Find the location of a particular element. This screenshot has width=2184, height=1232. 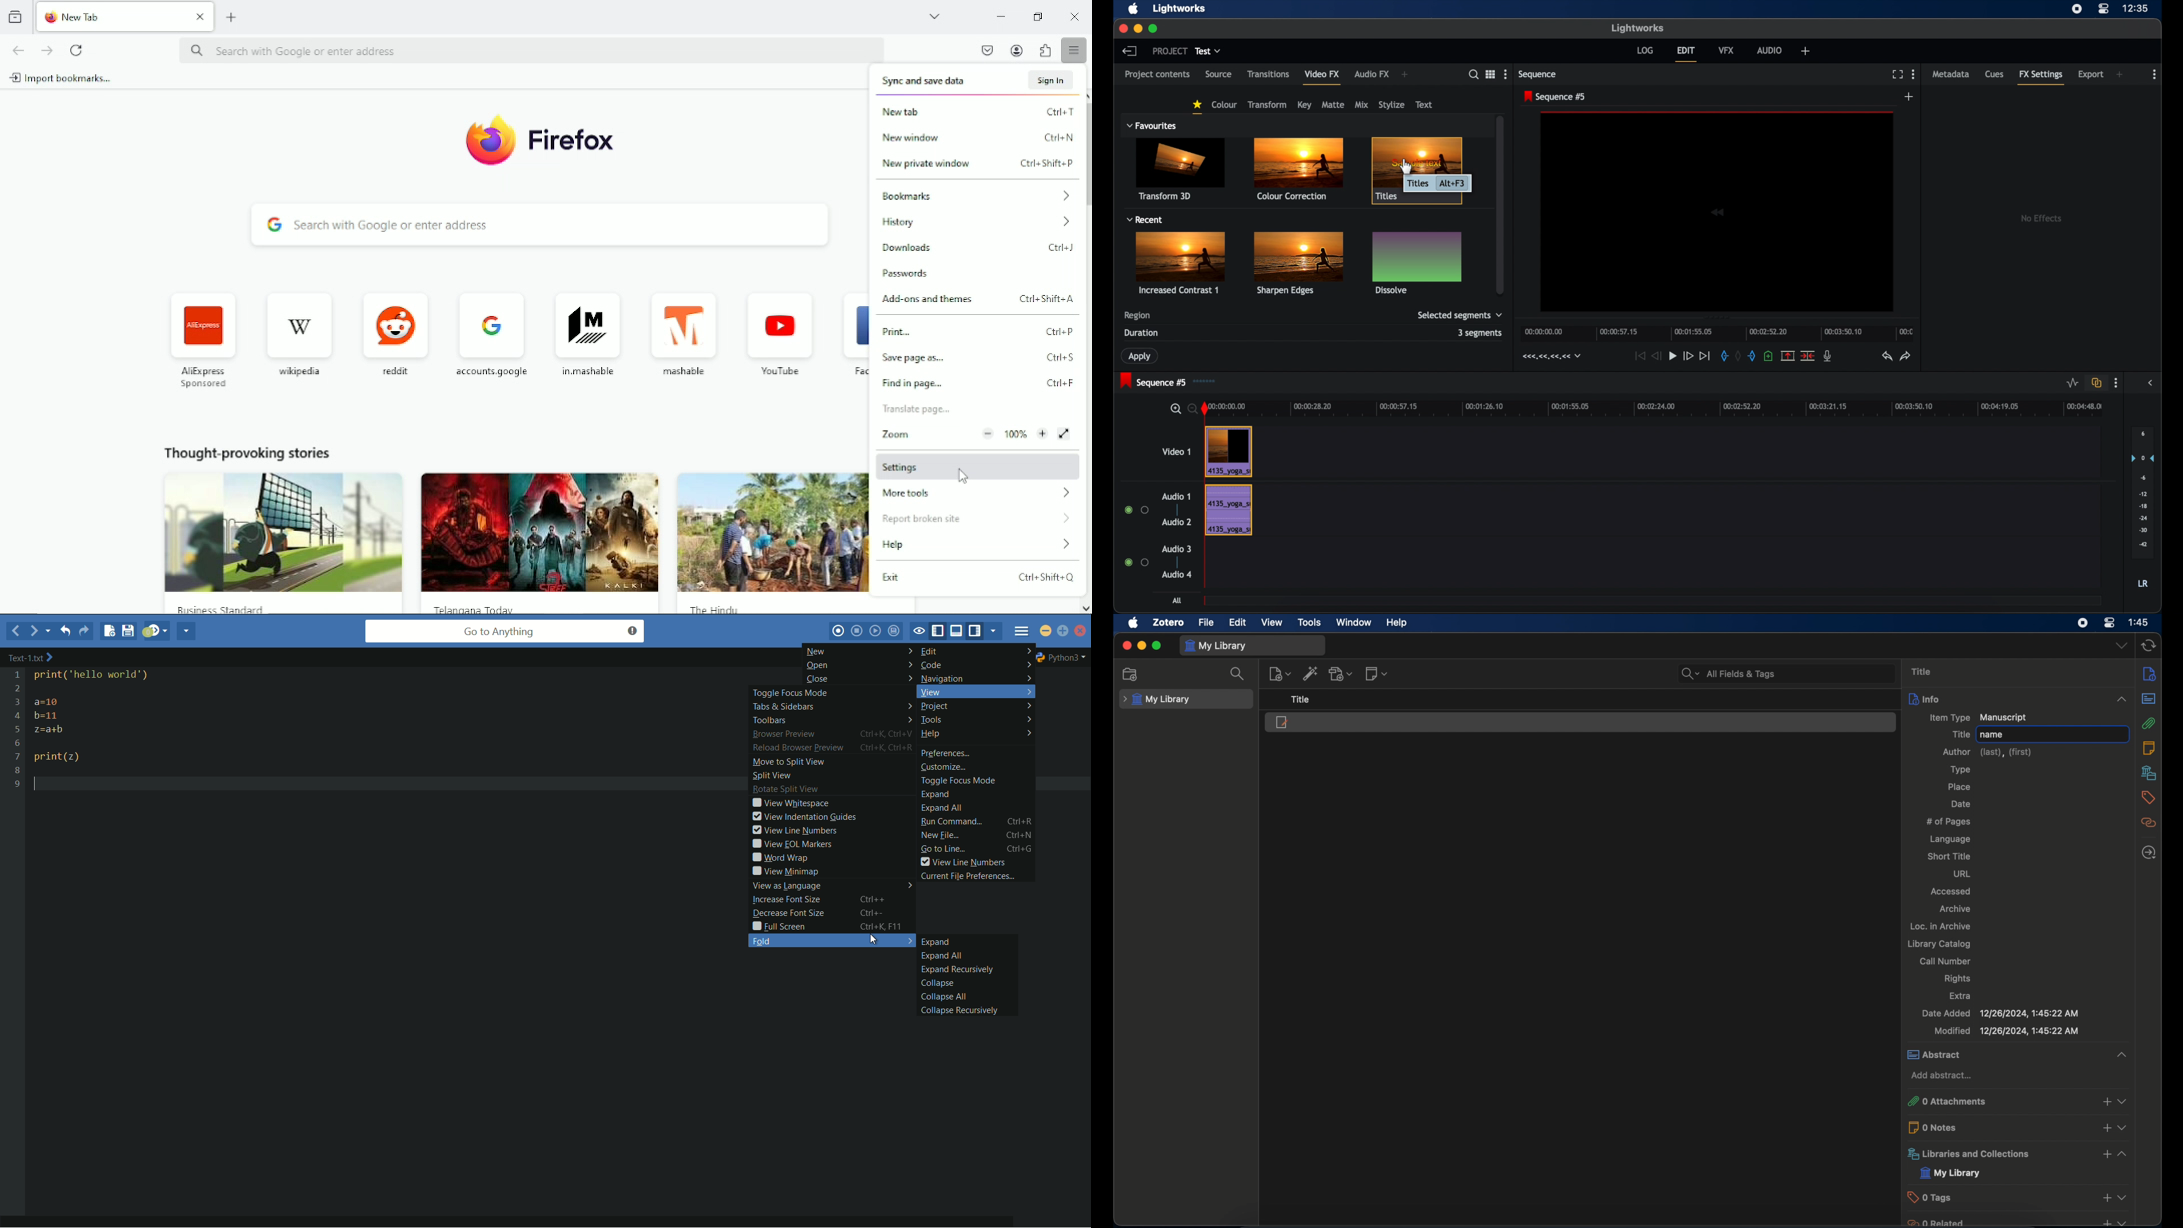

toggle focus mode is located at coordinates (920, 630).